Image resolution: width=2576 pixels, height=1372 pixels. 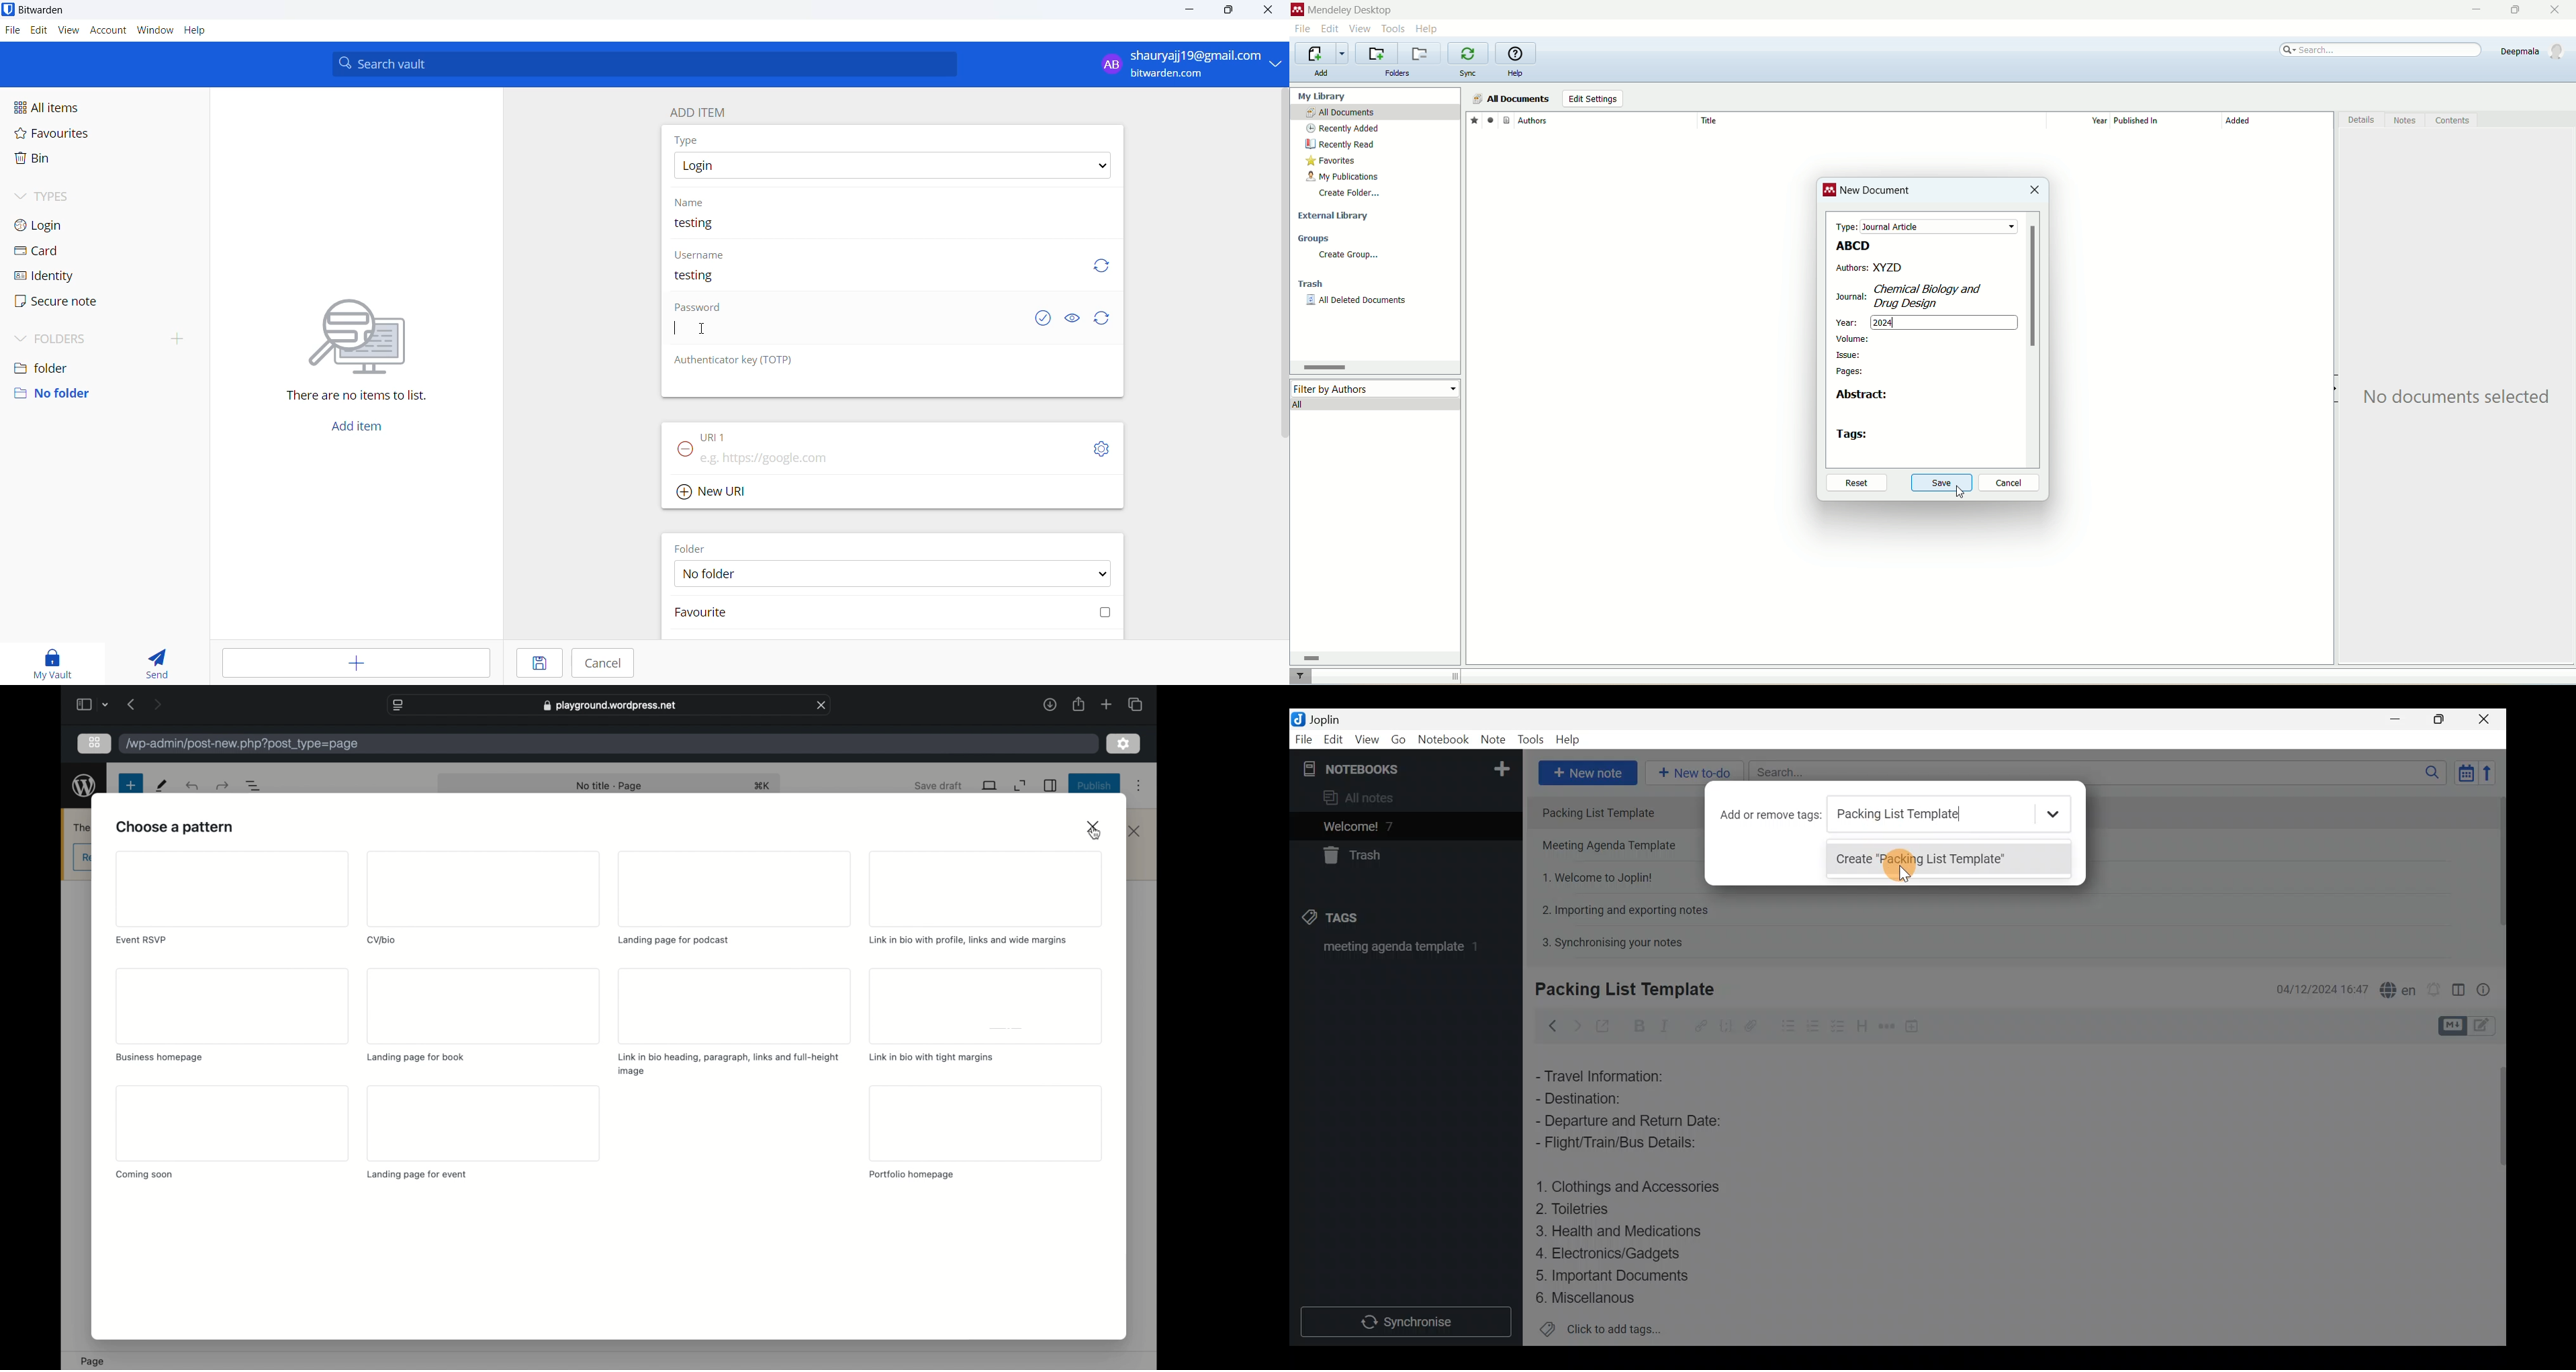 What do you see at coordinates (1302, 30) in the screenshot?
I see `file` at bounding box center [1302, 30].